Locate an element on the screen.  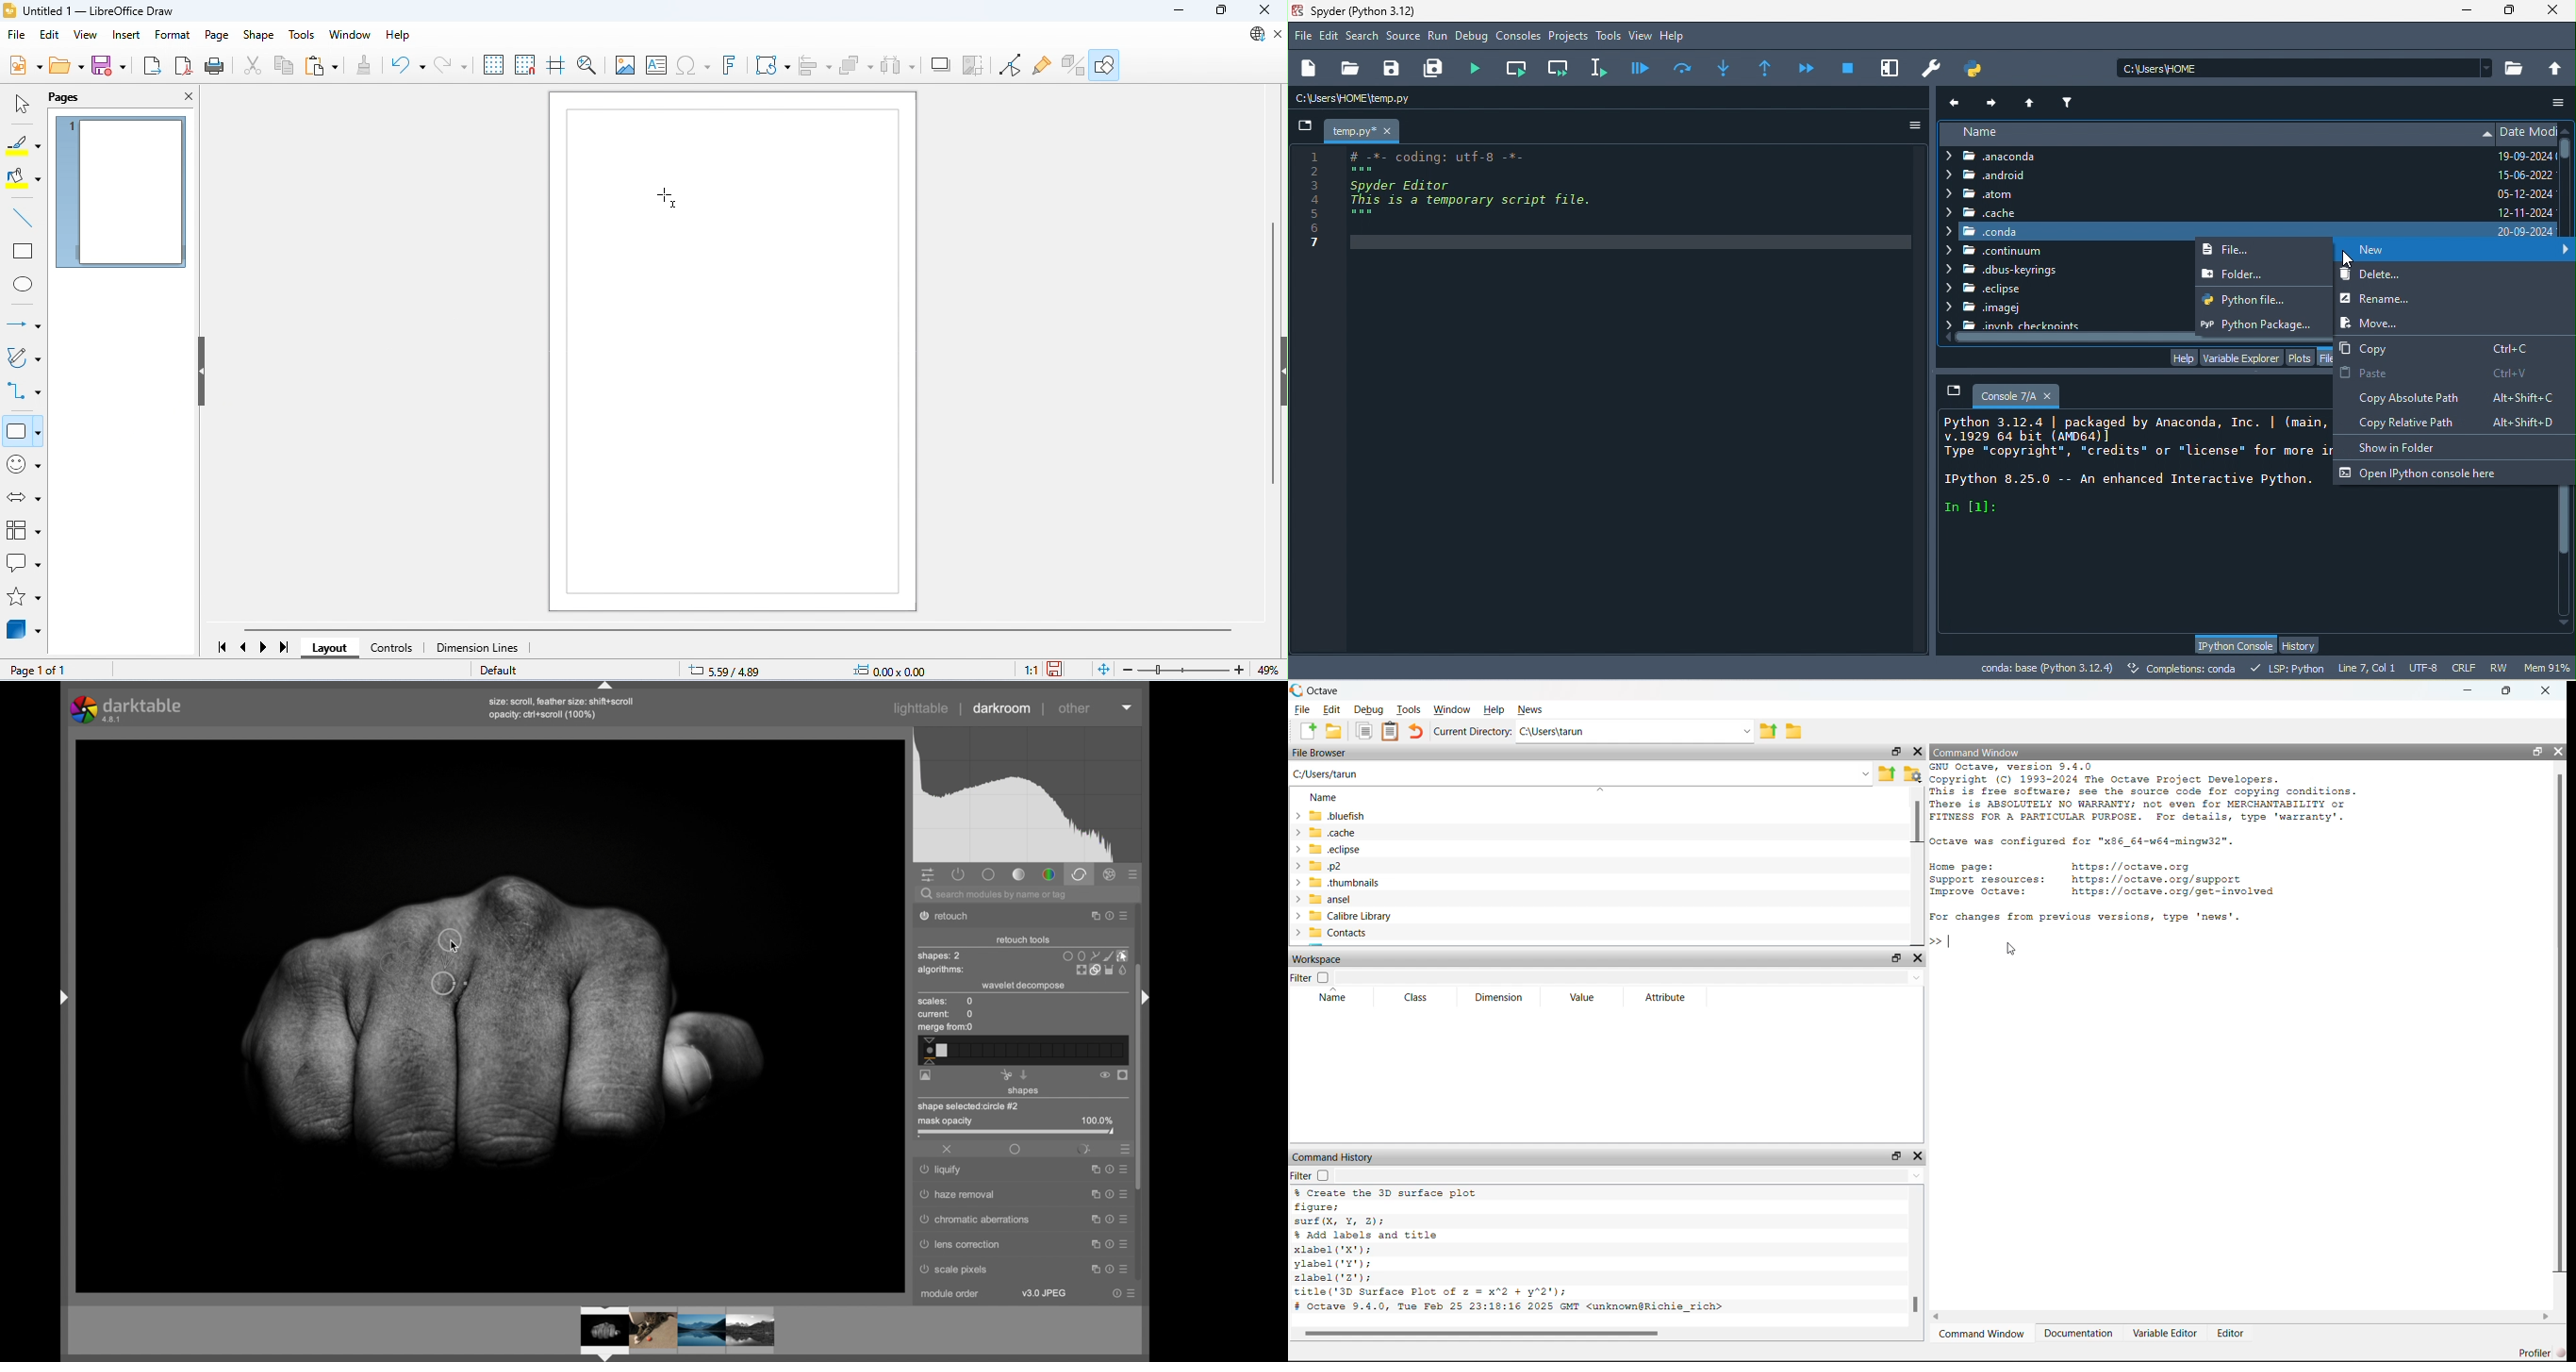
python file is located at coordinates (2258, 299).